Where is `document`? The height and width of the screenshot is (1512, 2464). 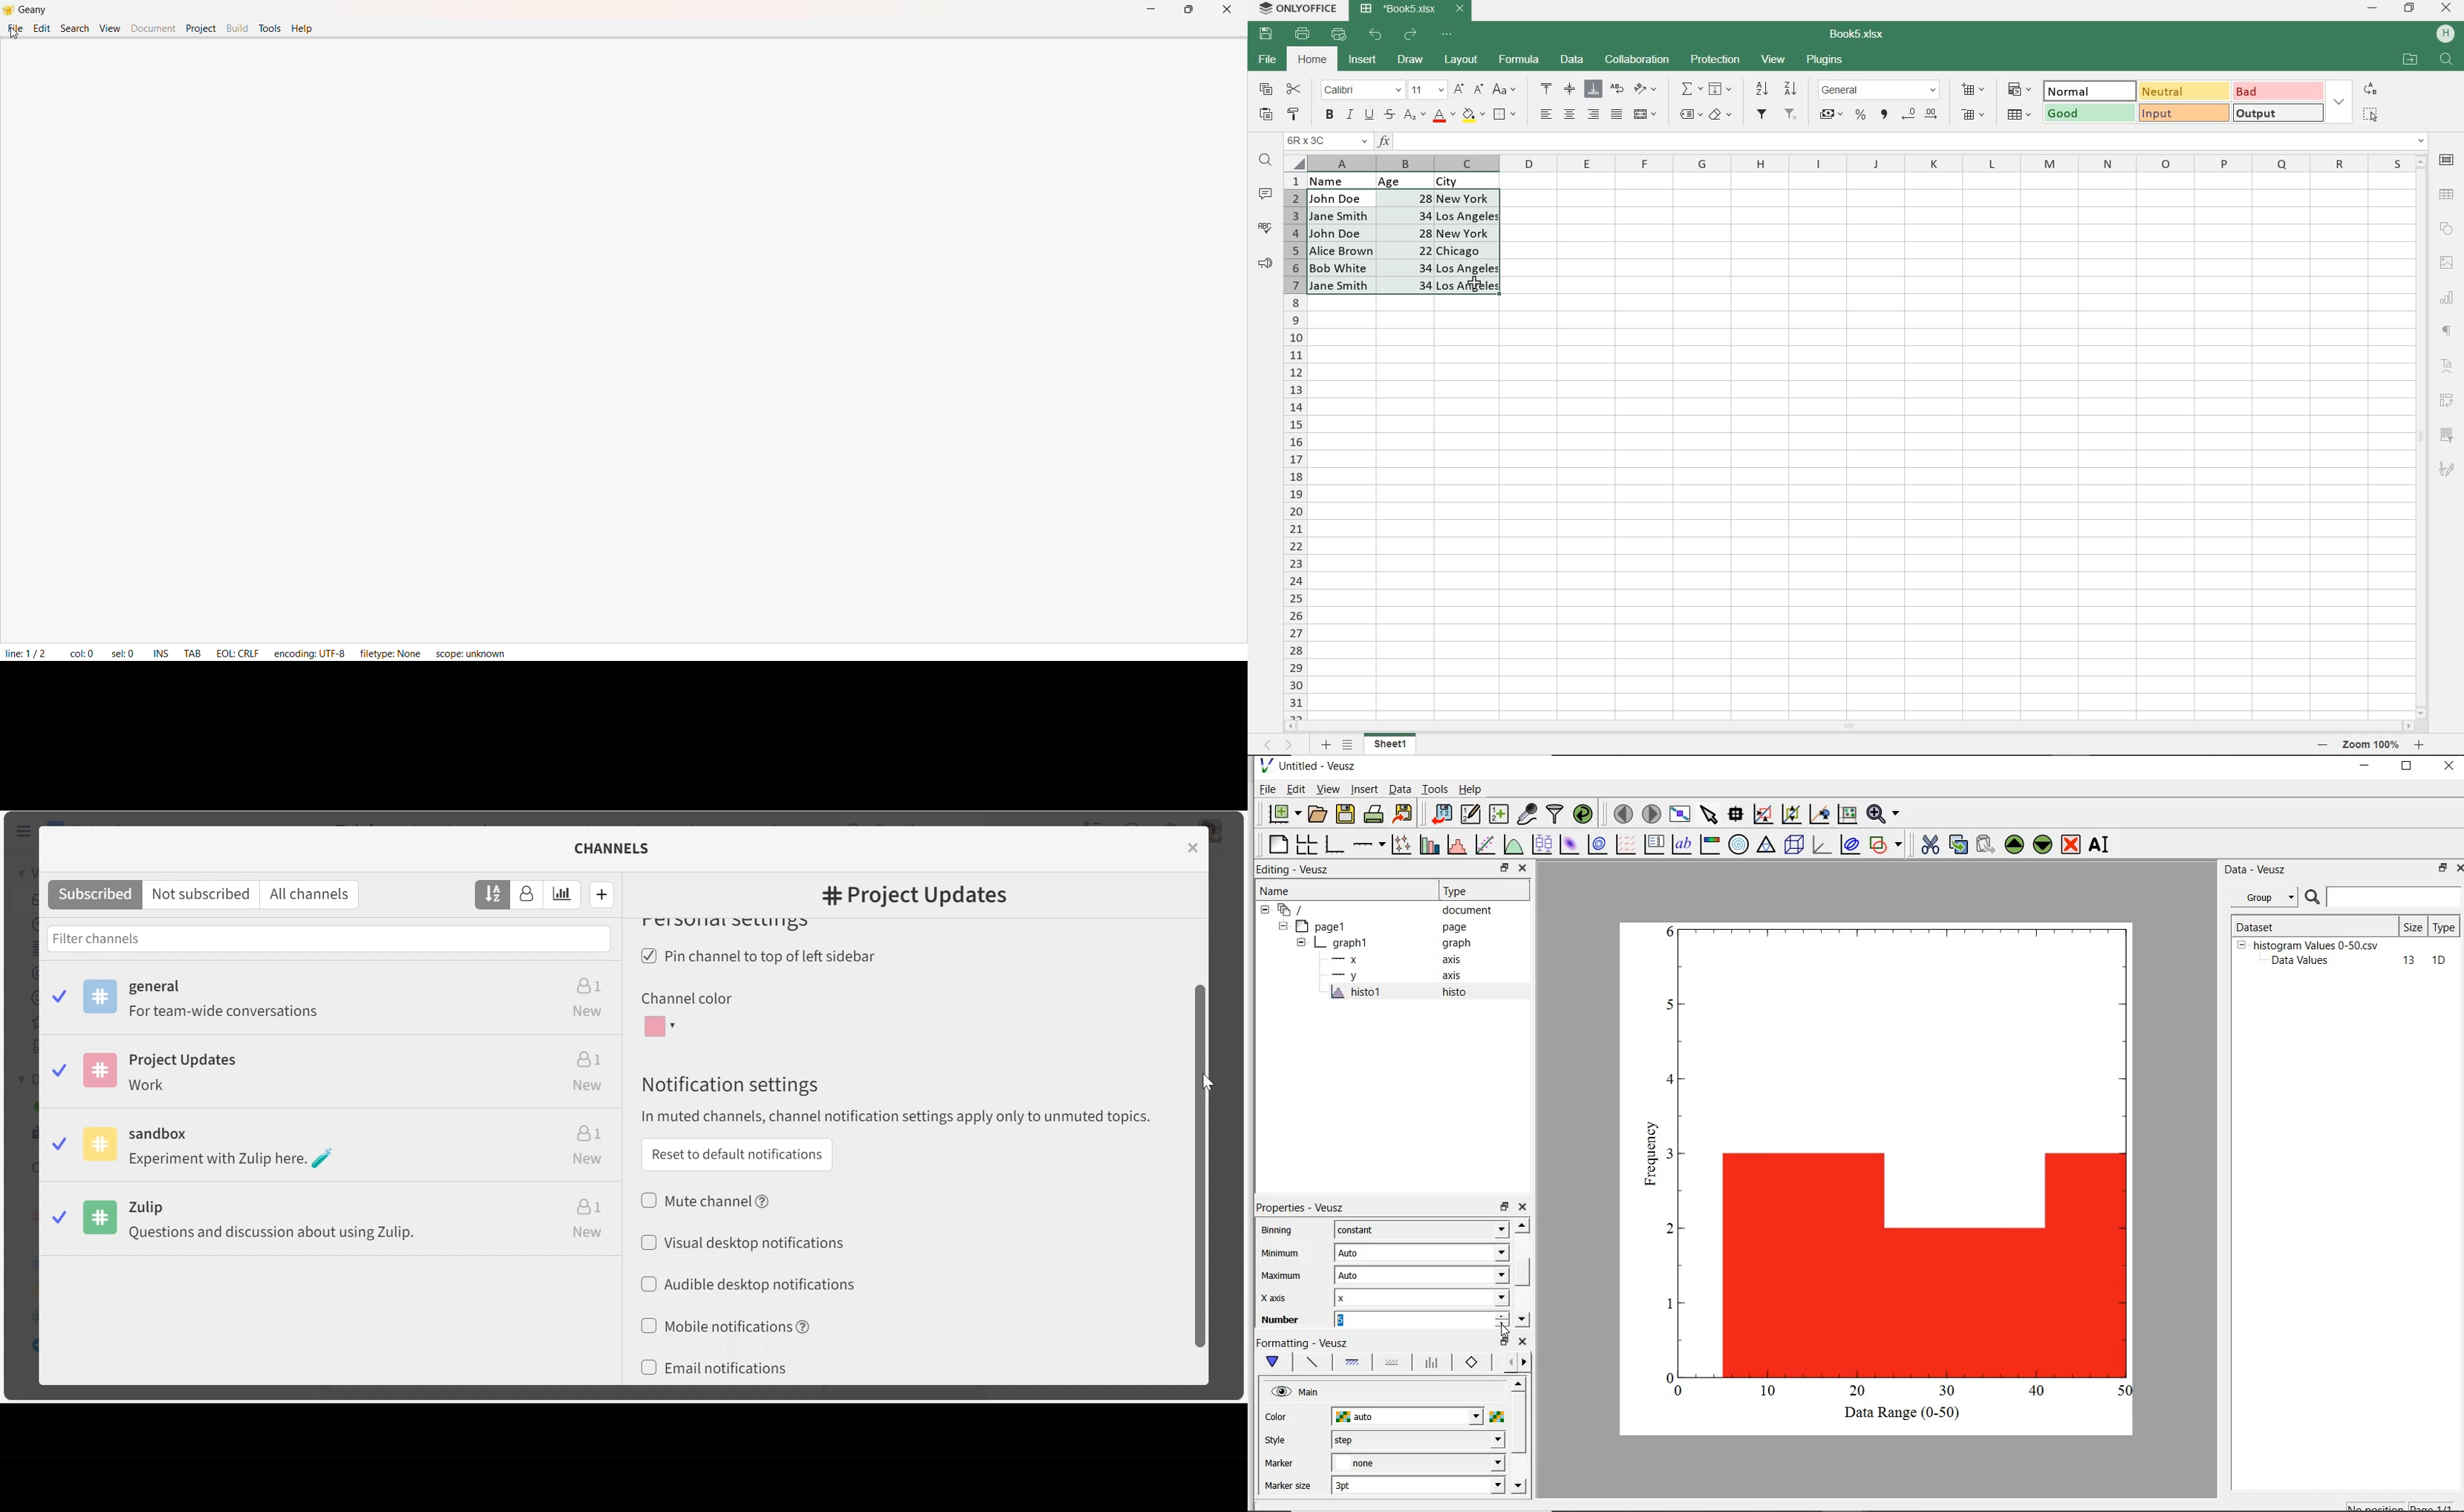
document is located at coordinates (1468, 912).